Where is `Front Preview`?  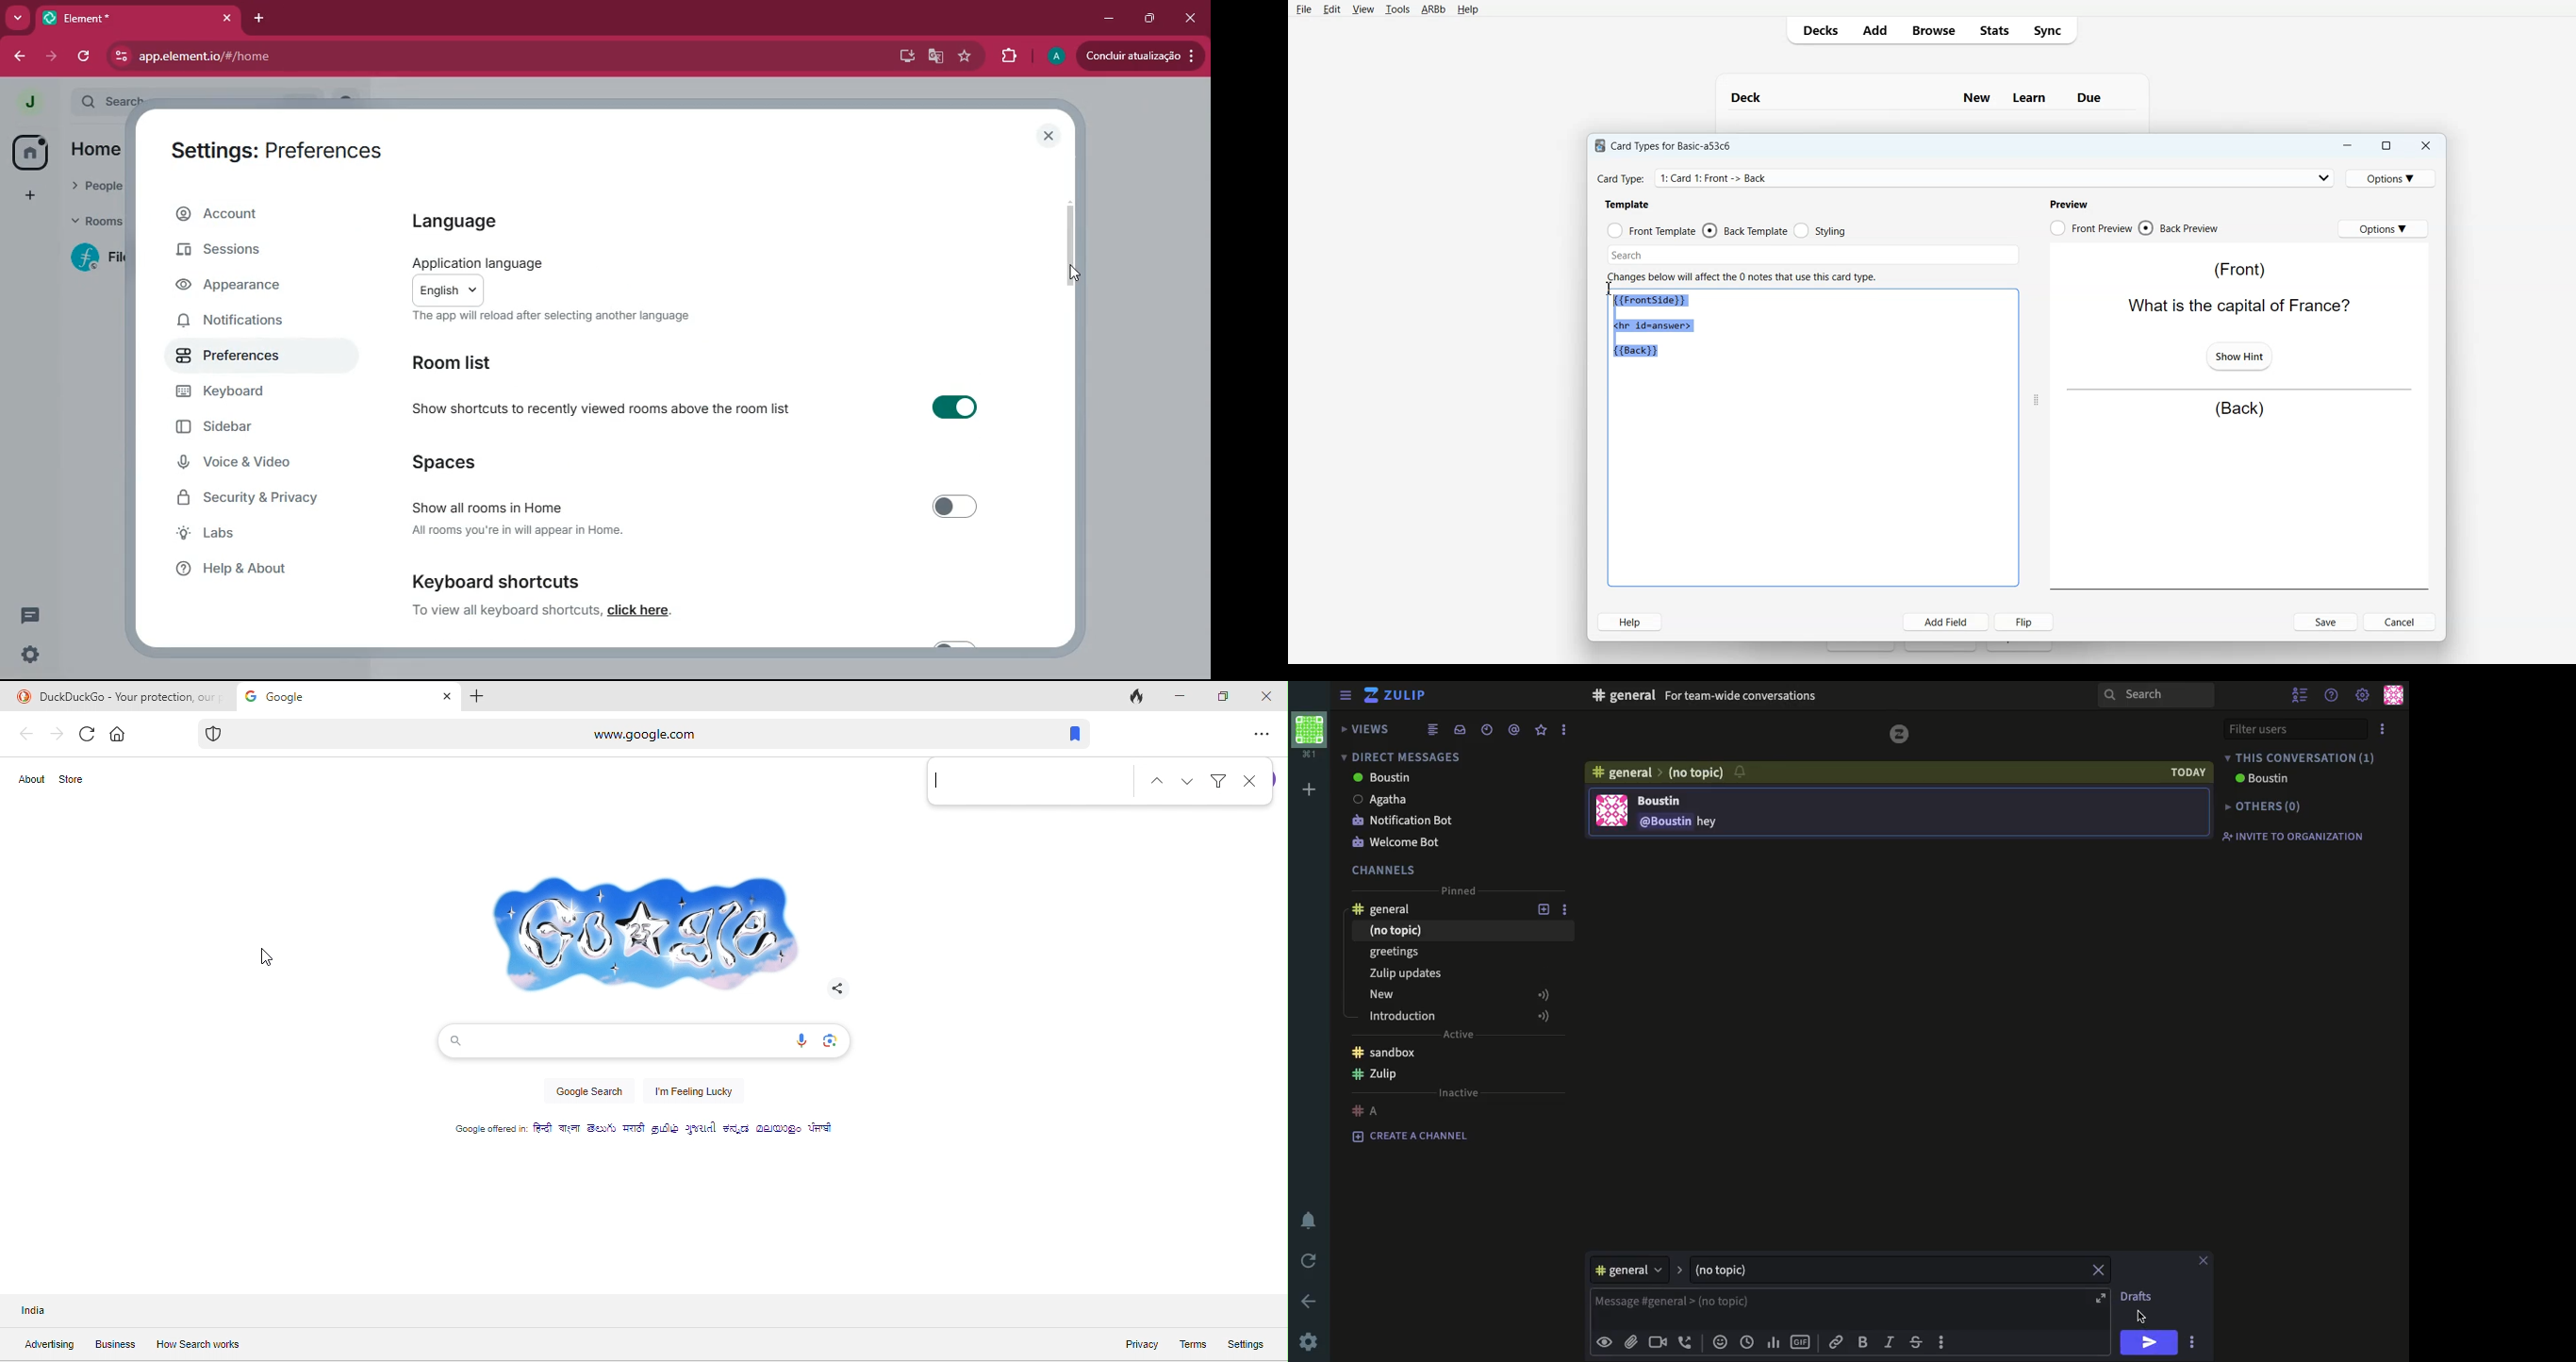
Front Preview is located at coordinates (2090, 228).